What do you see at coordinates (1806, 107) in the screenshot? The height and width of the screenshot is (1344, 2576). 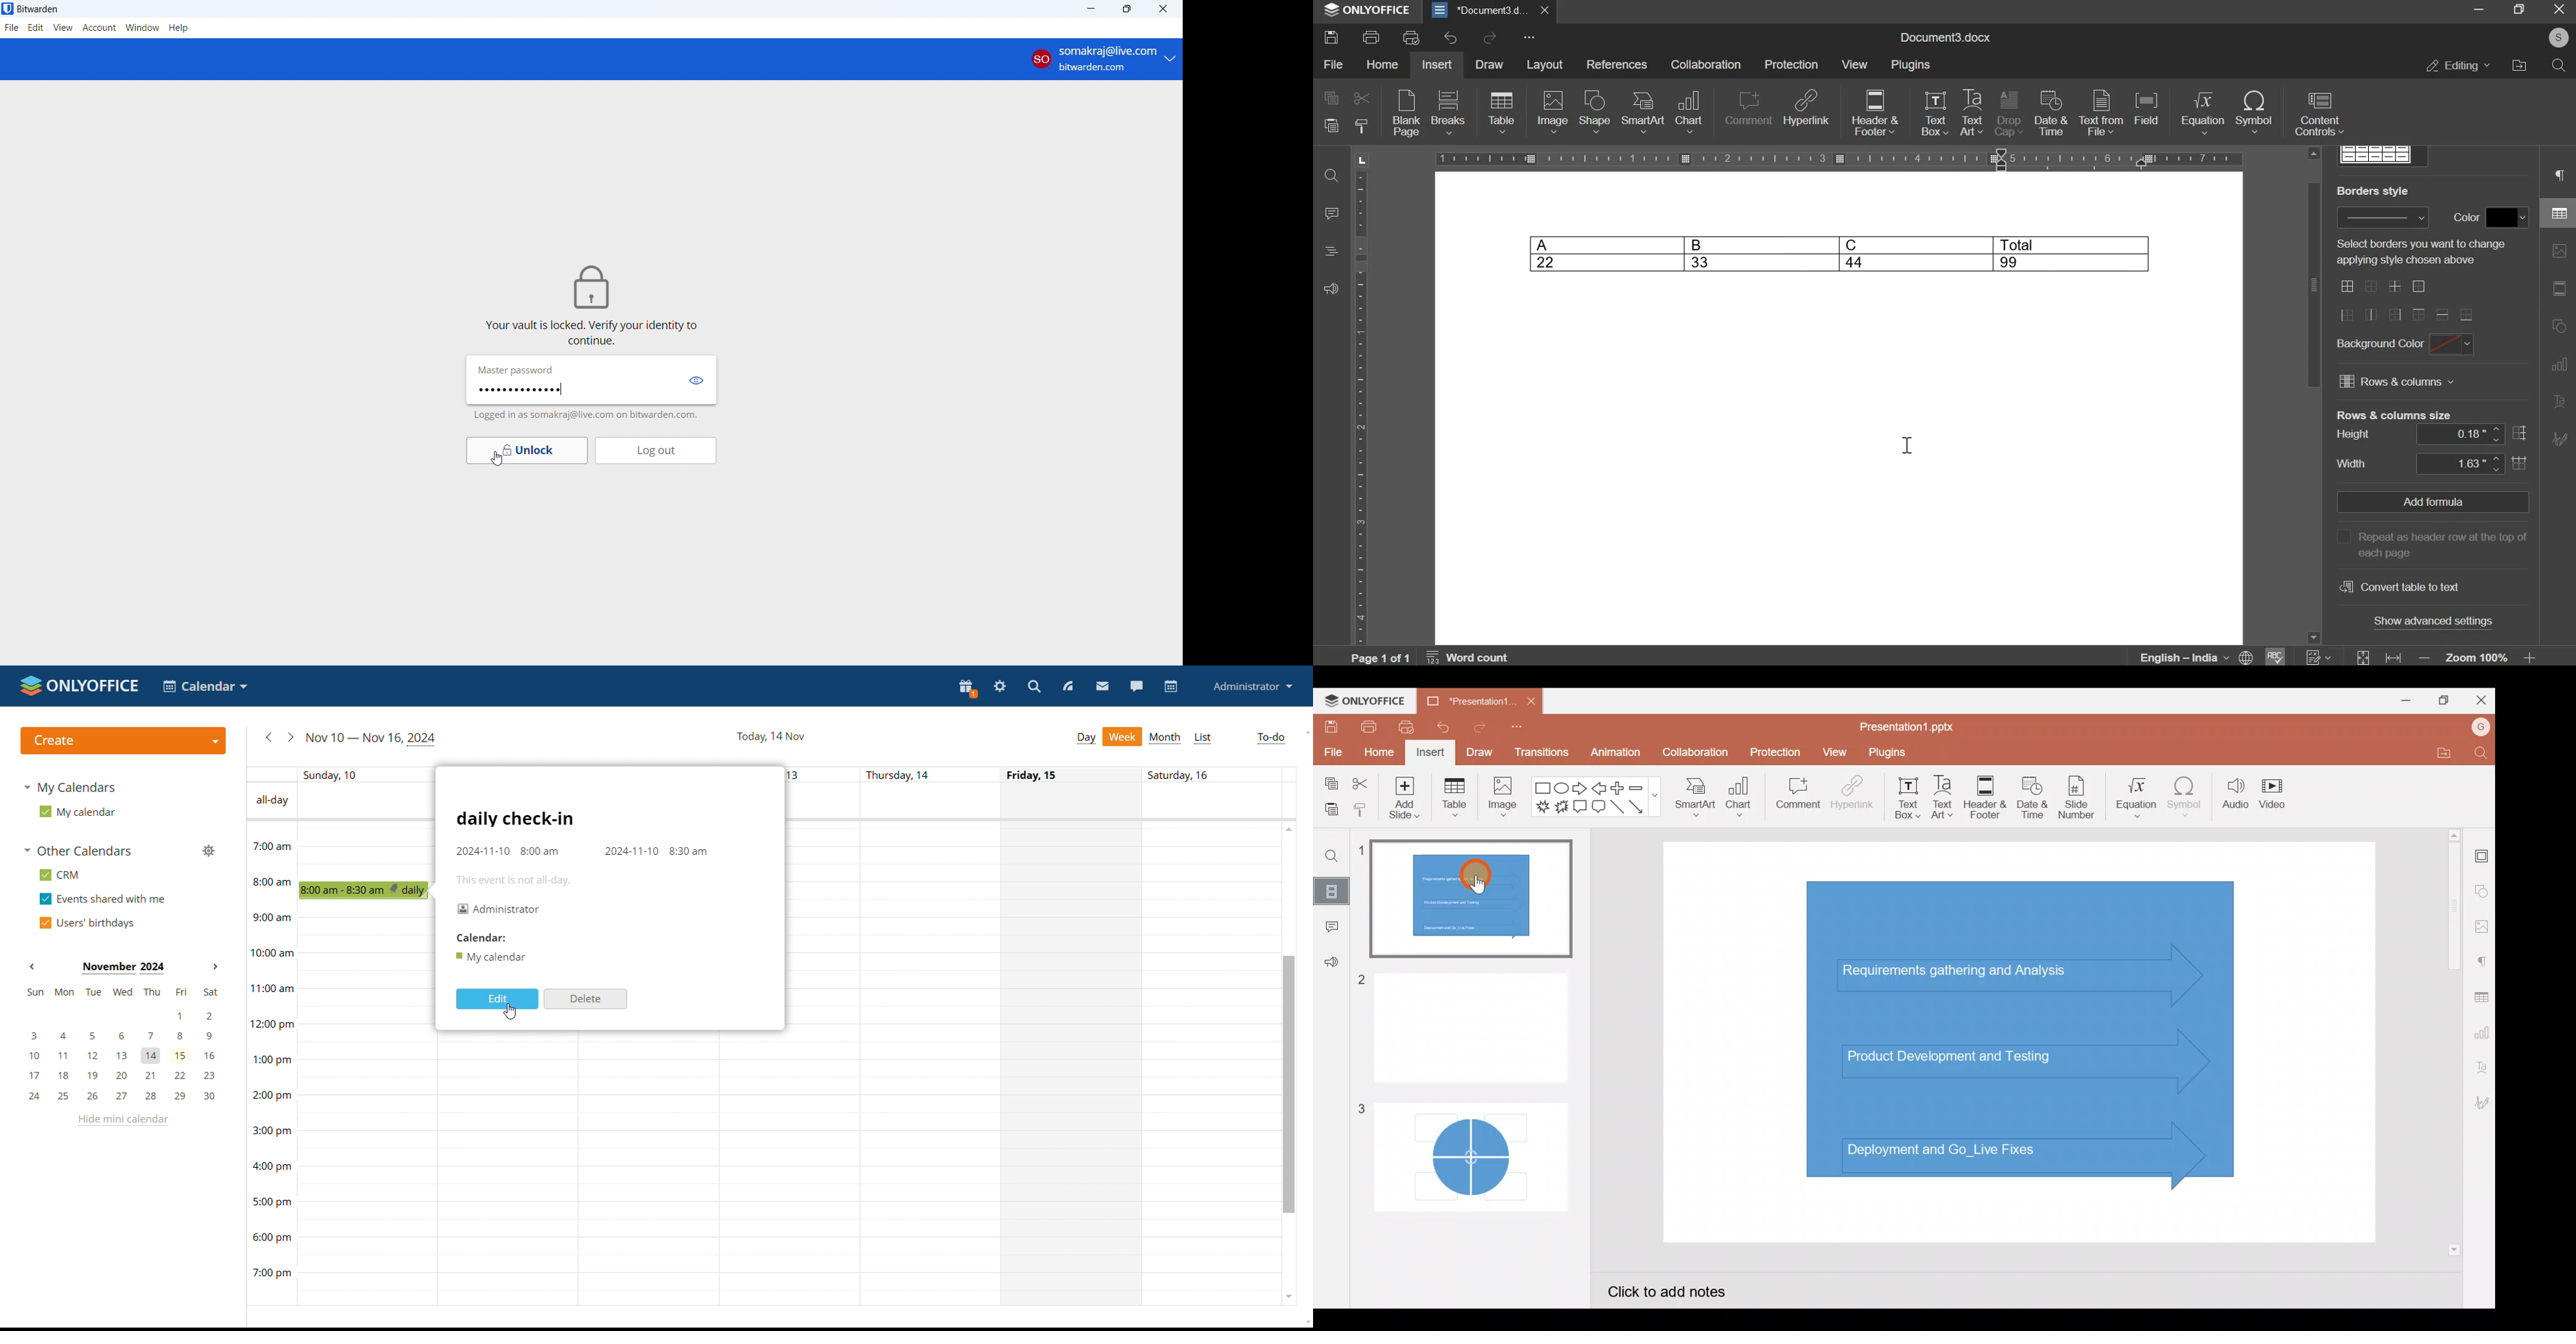 I see `hyperlink` at bounding box center [1806, 107].